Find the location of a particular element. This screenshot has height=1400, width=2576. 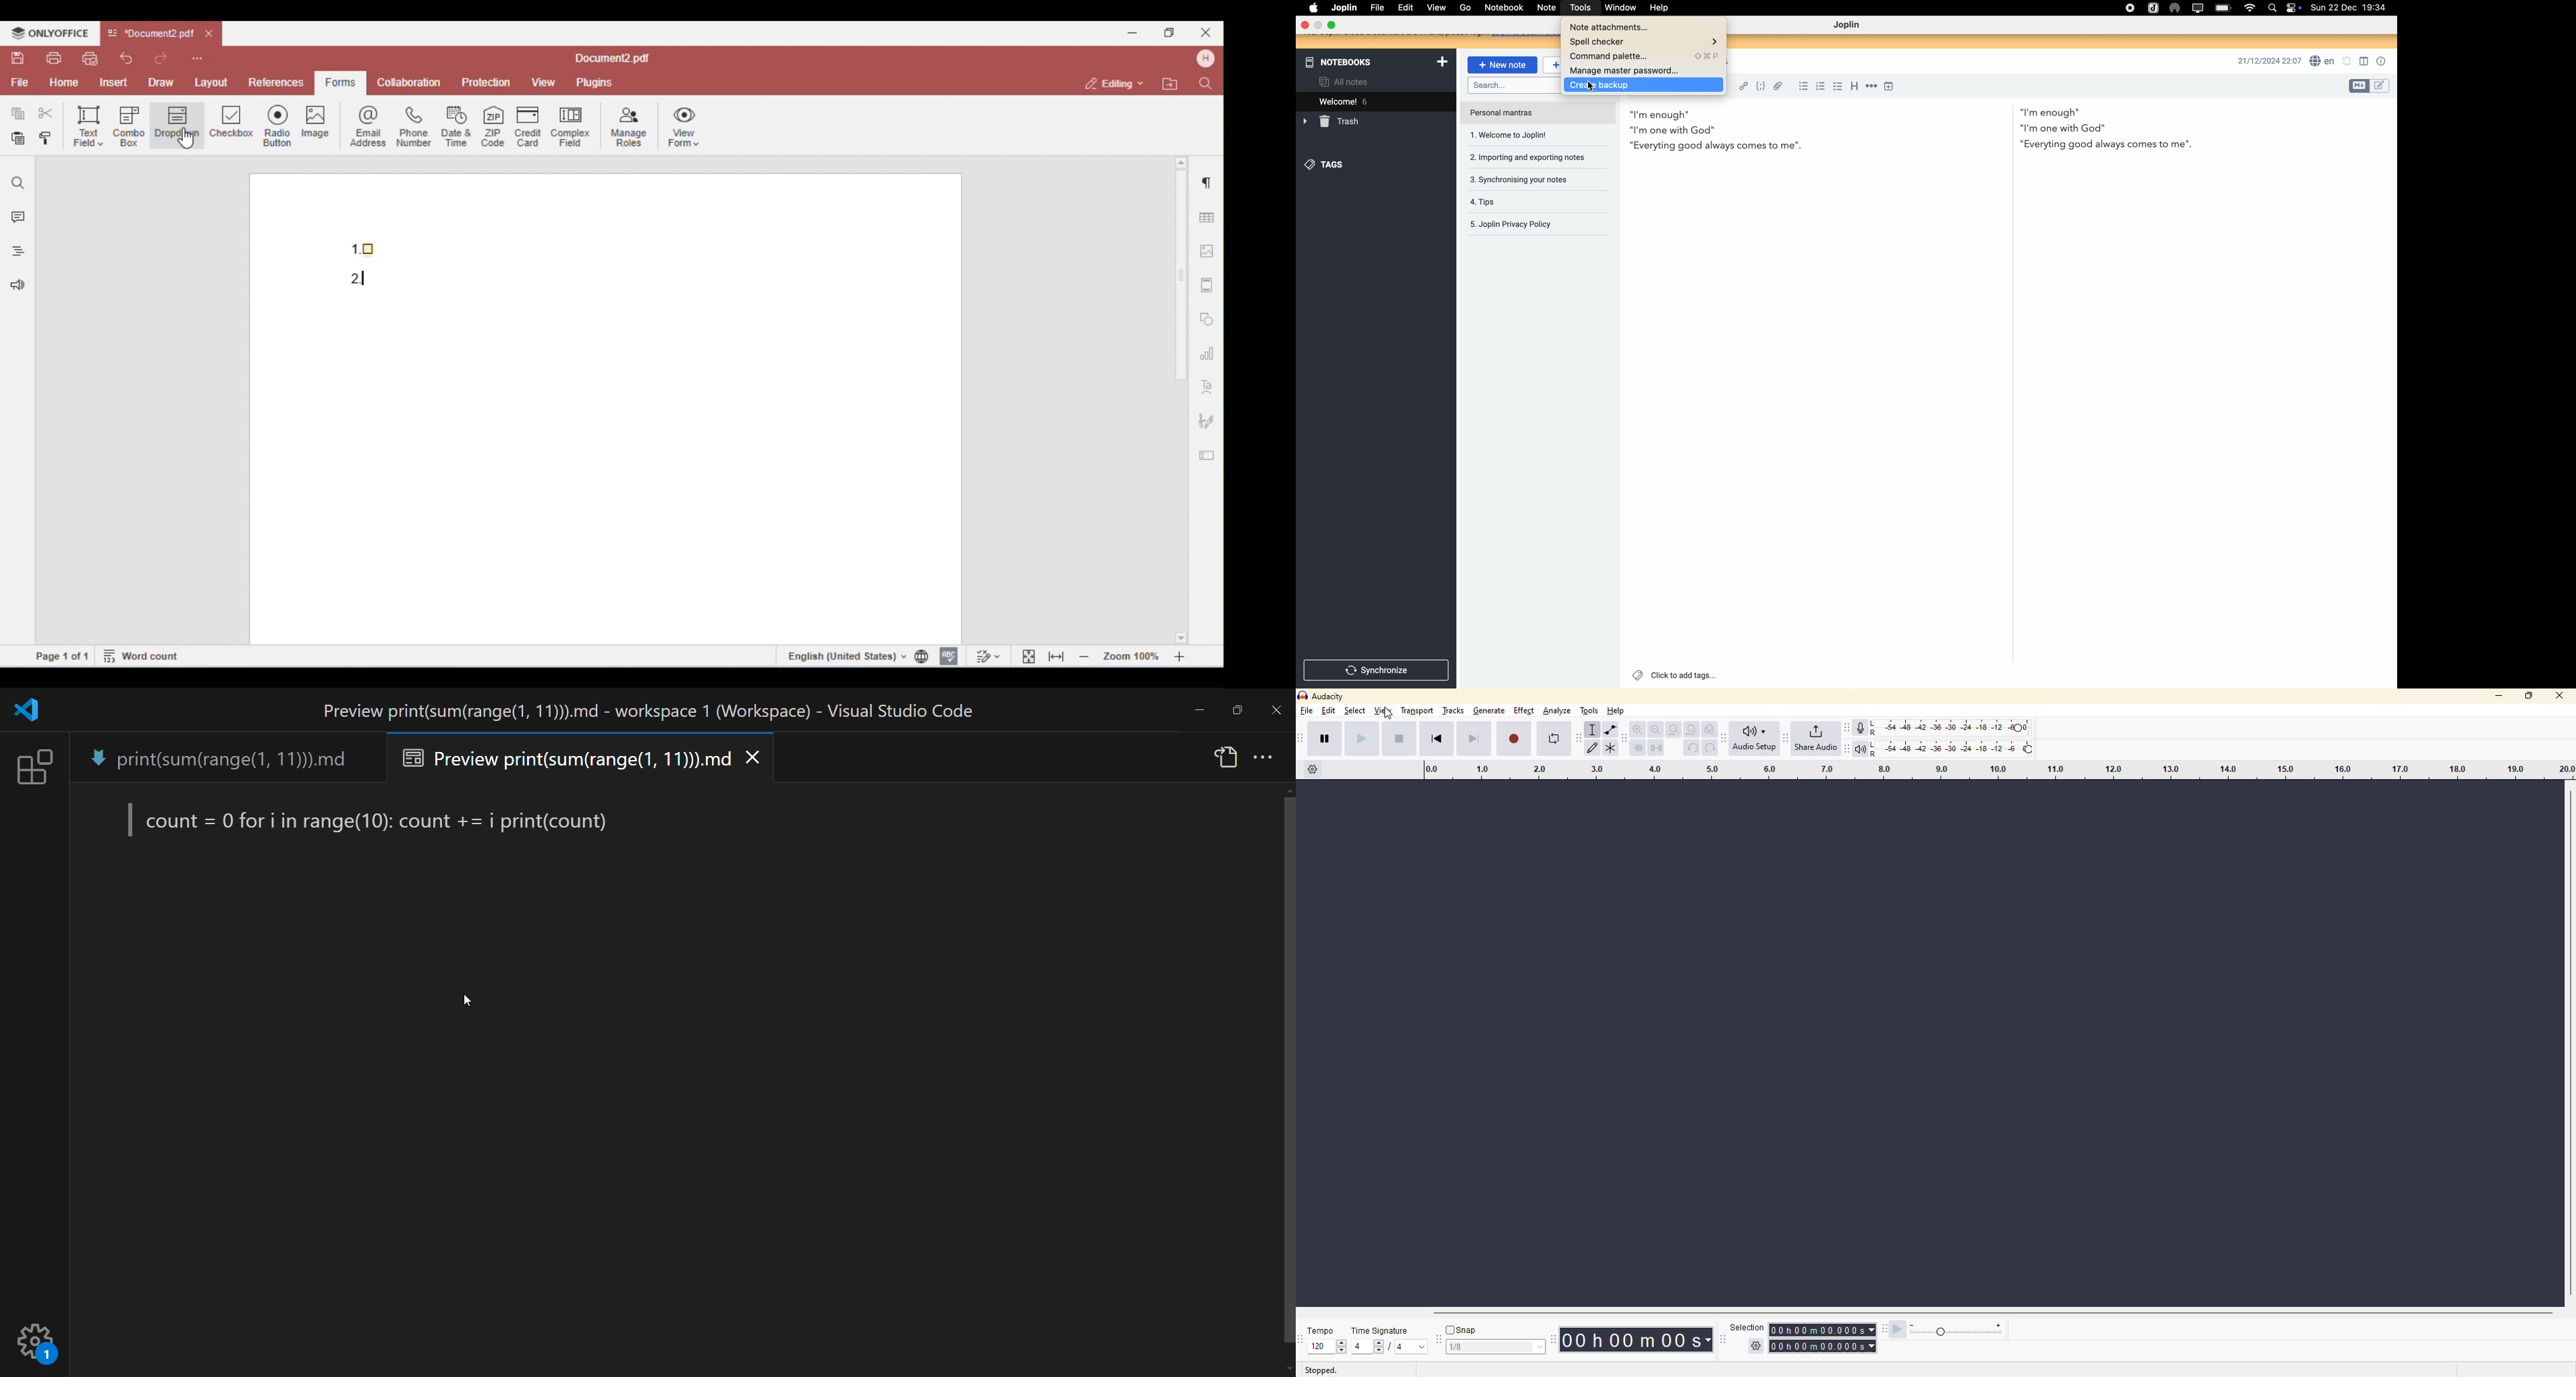

audacity tools toolbar is located at coordinates (1578, 740).